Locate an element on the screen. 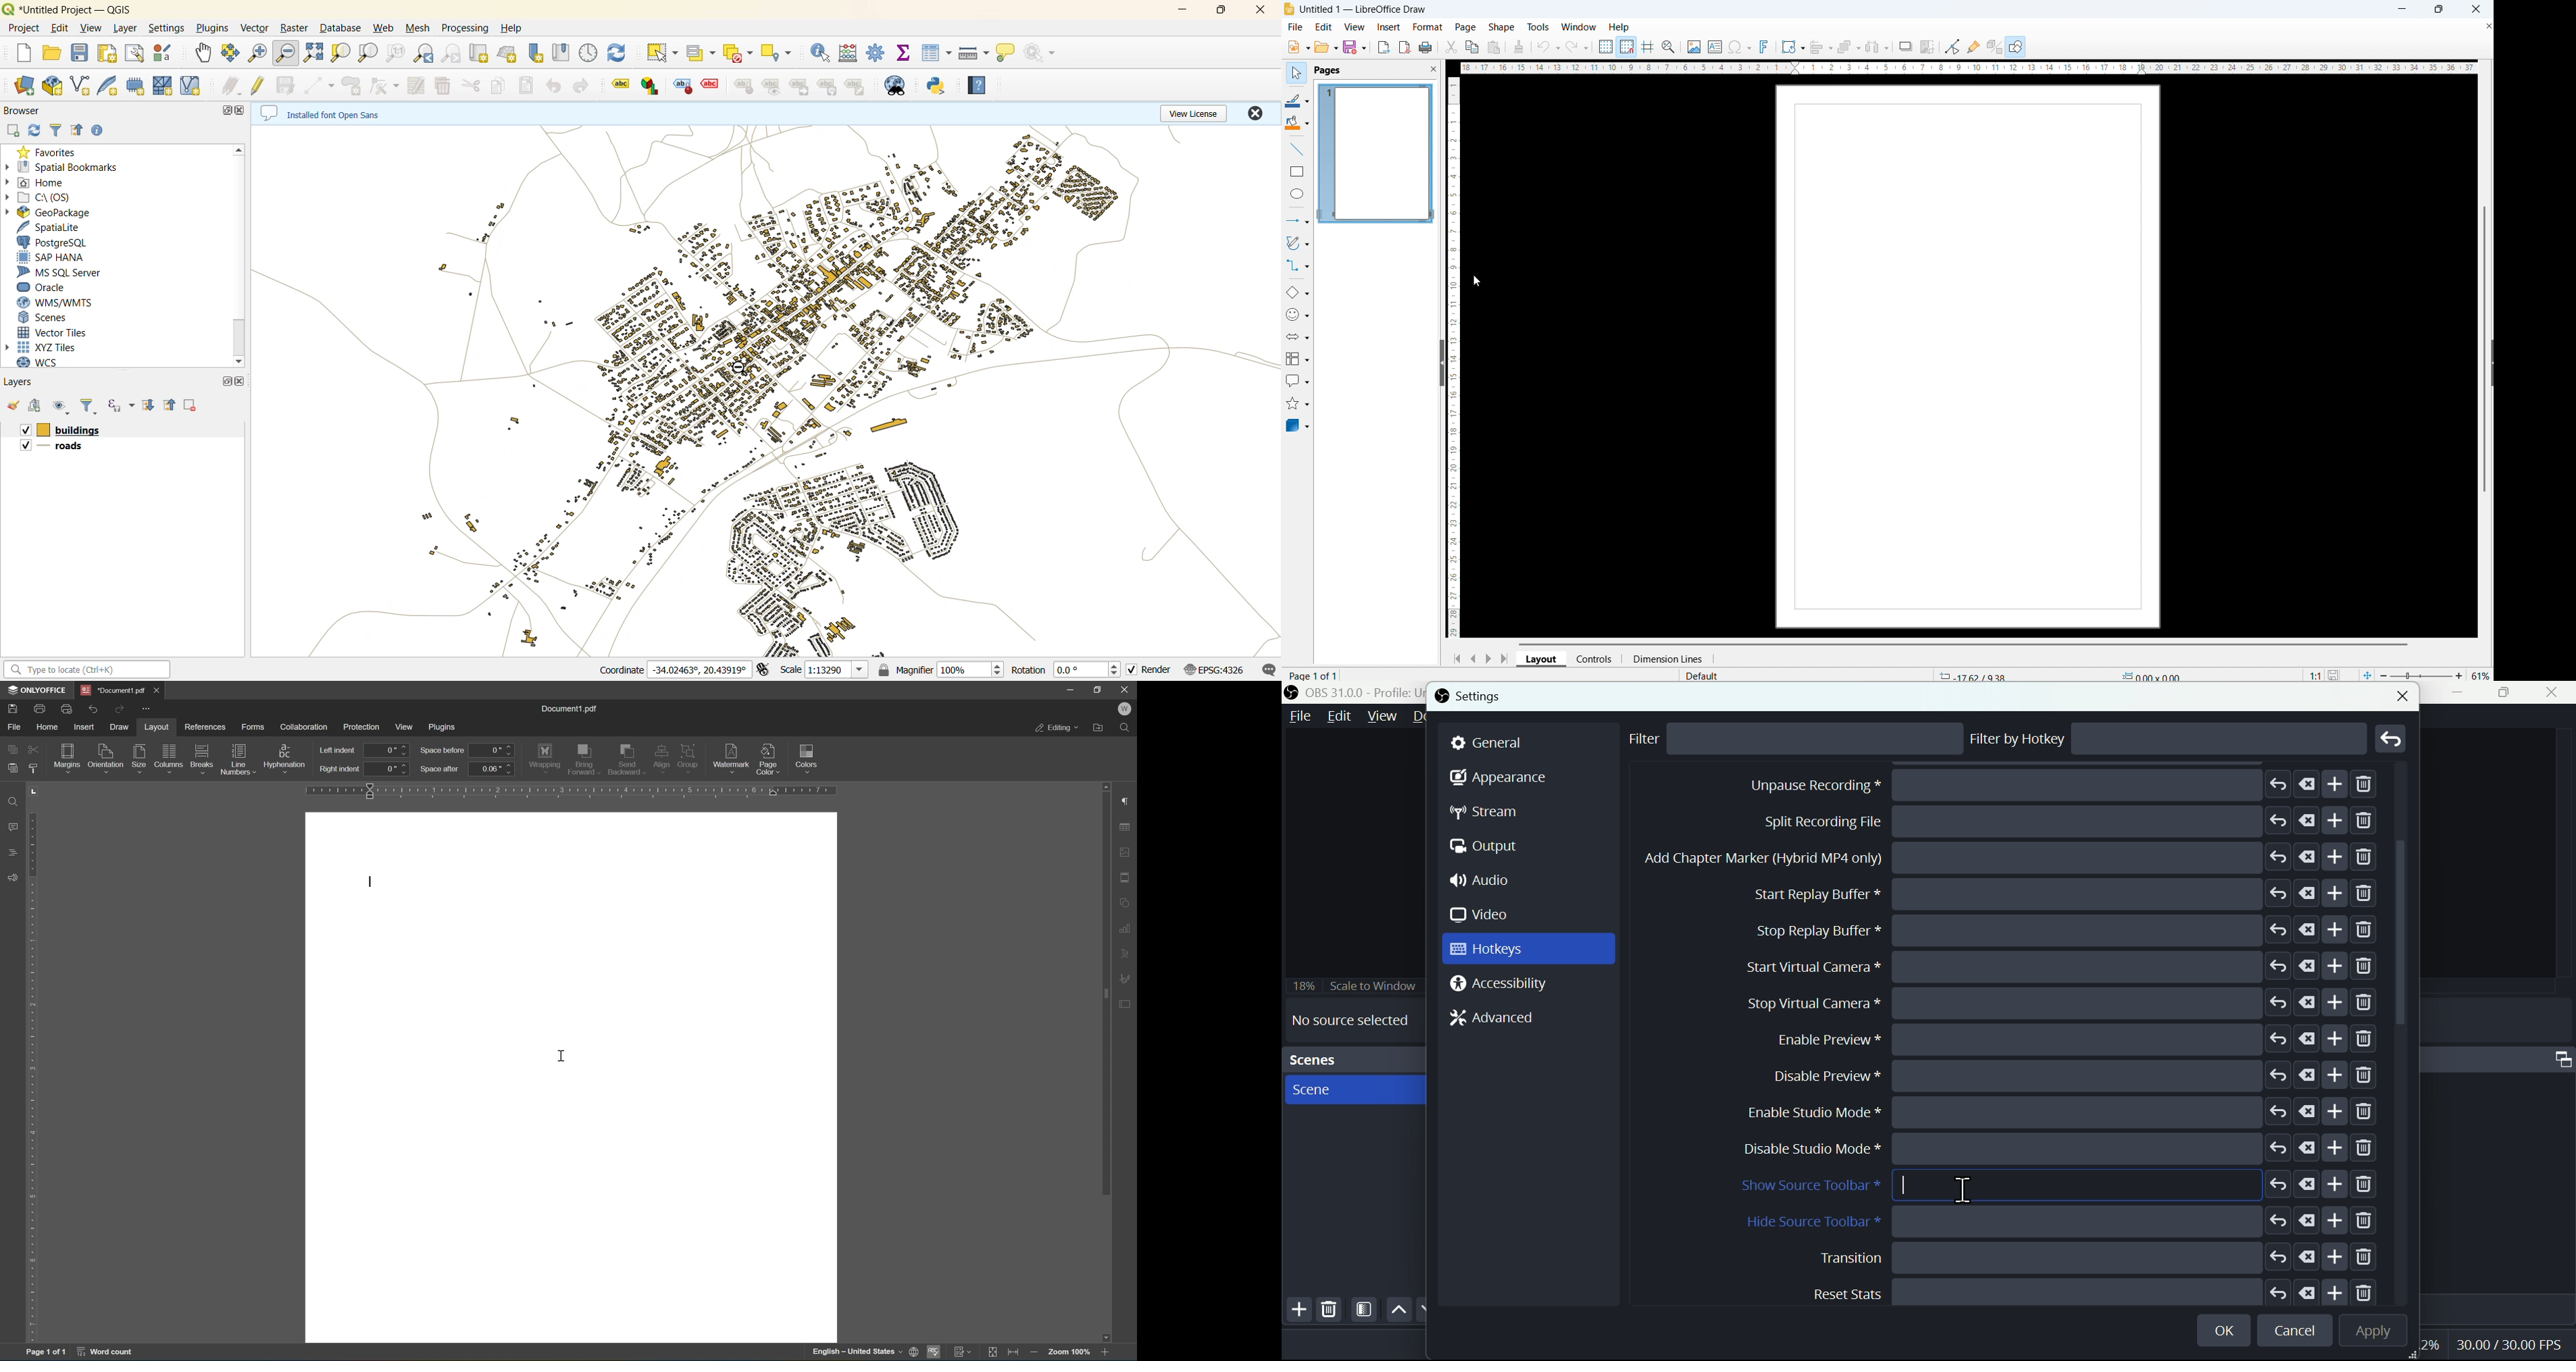 This screenshot has height=1372, width=2576. display grid is located at coordinates (1605, 46).